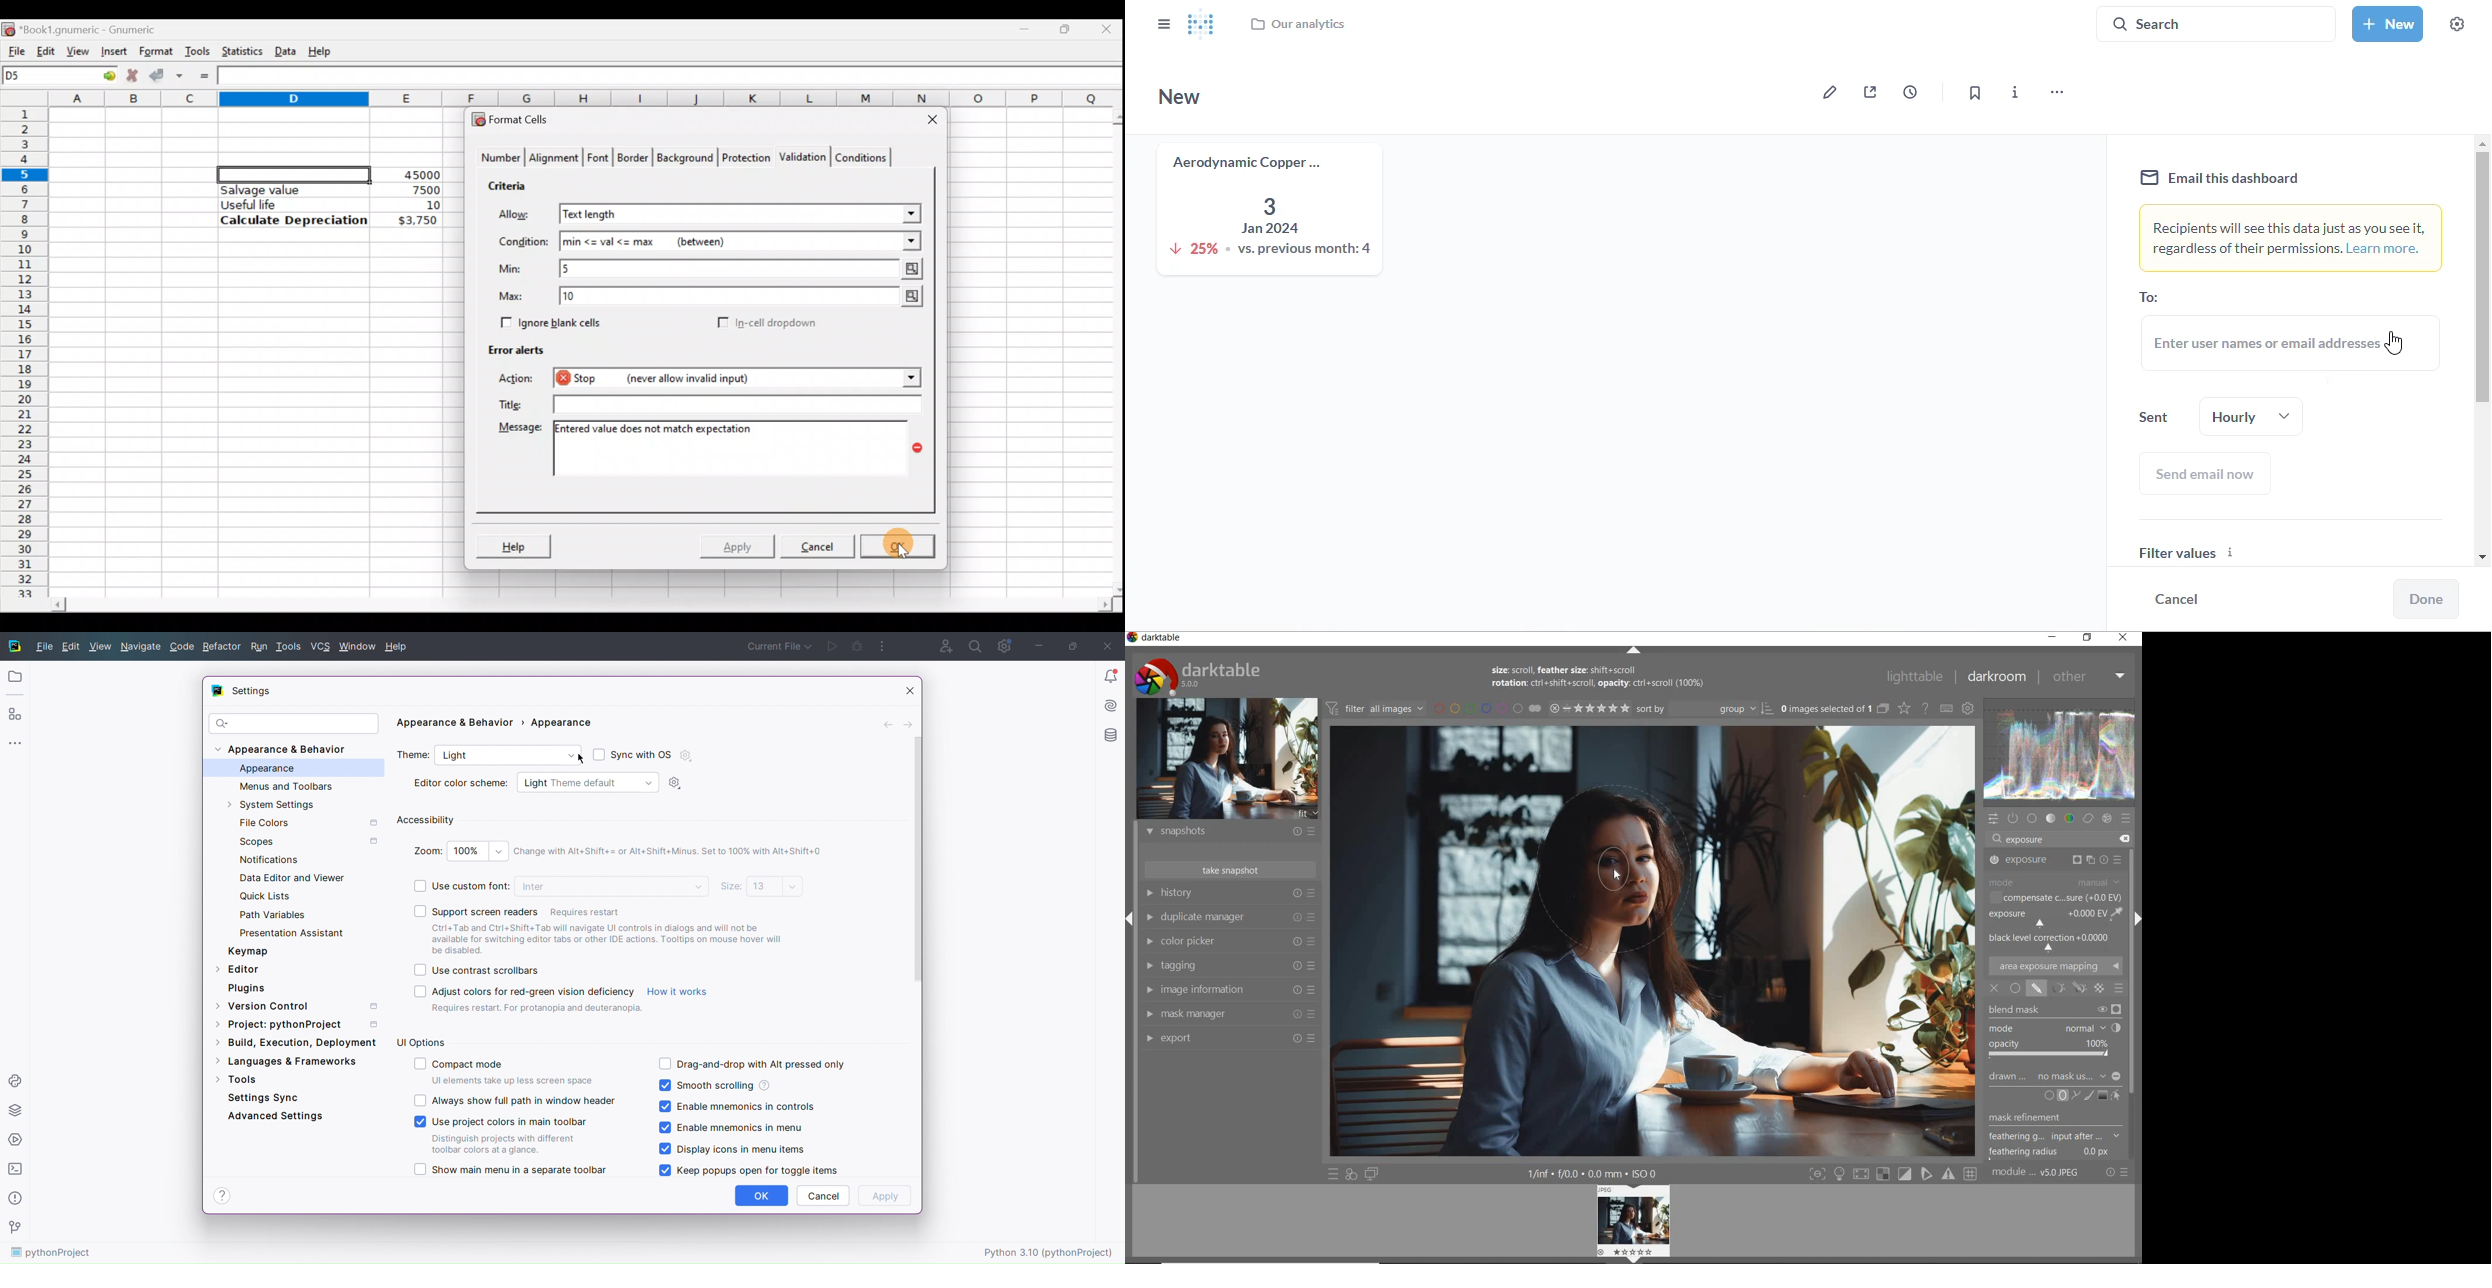 The image size is (2492, 1288). I want to click on new, so click(1180, 96).